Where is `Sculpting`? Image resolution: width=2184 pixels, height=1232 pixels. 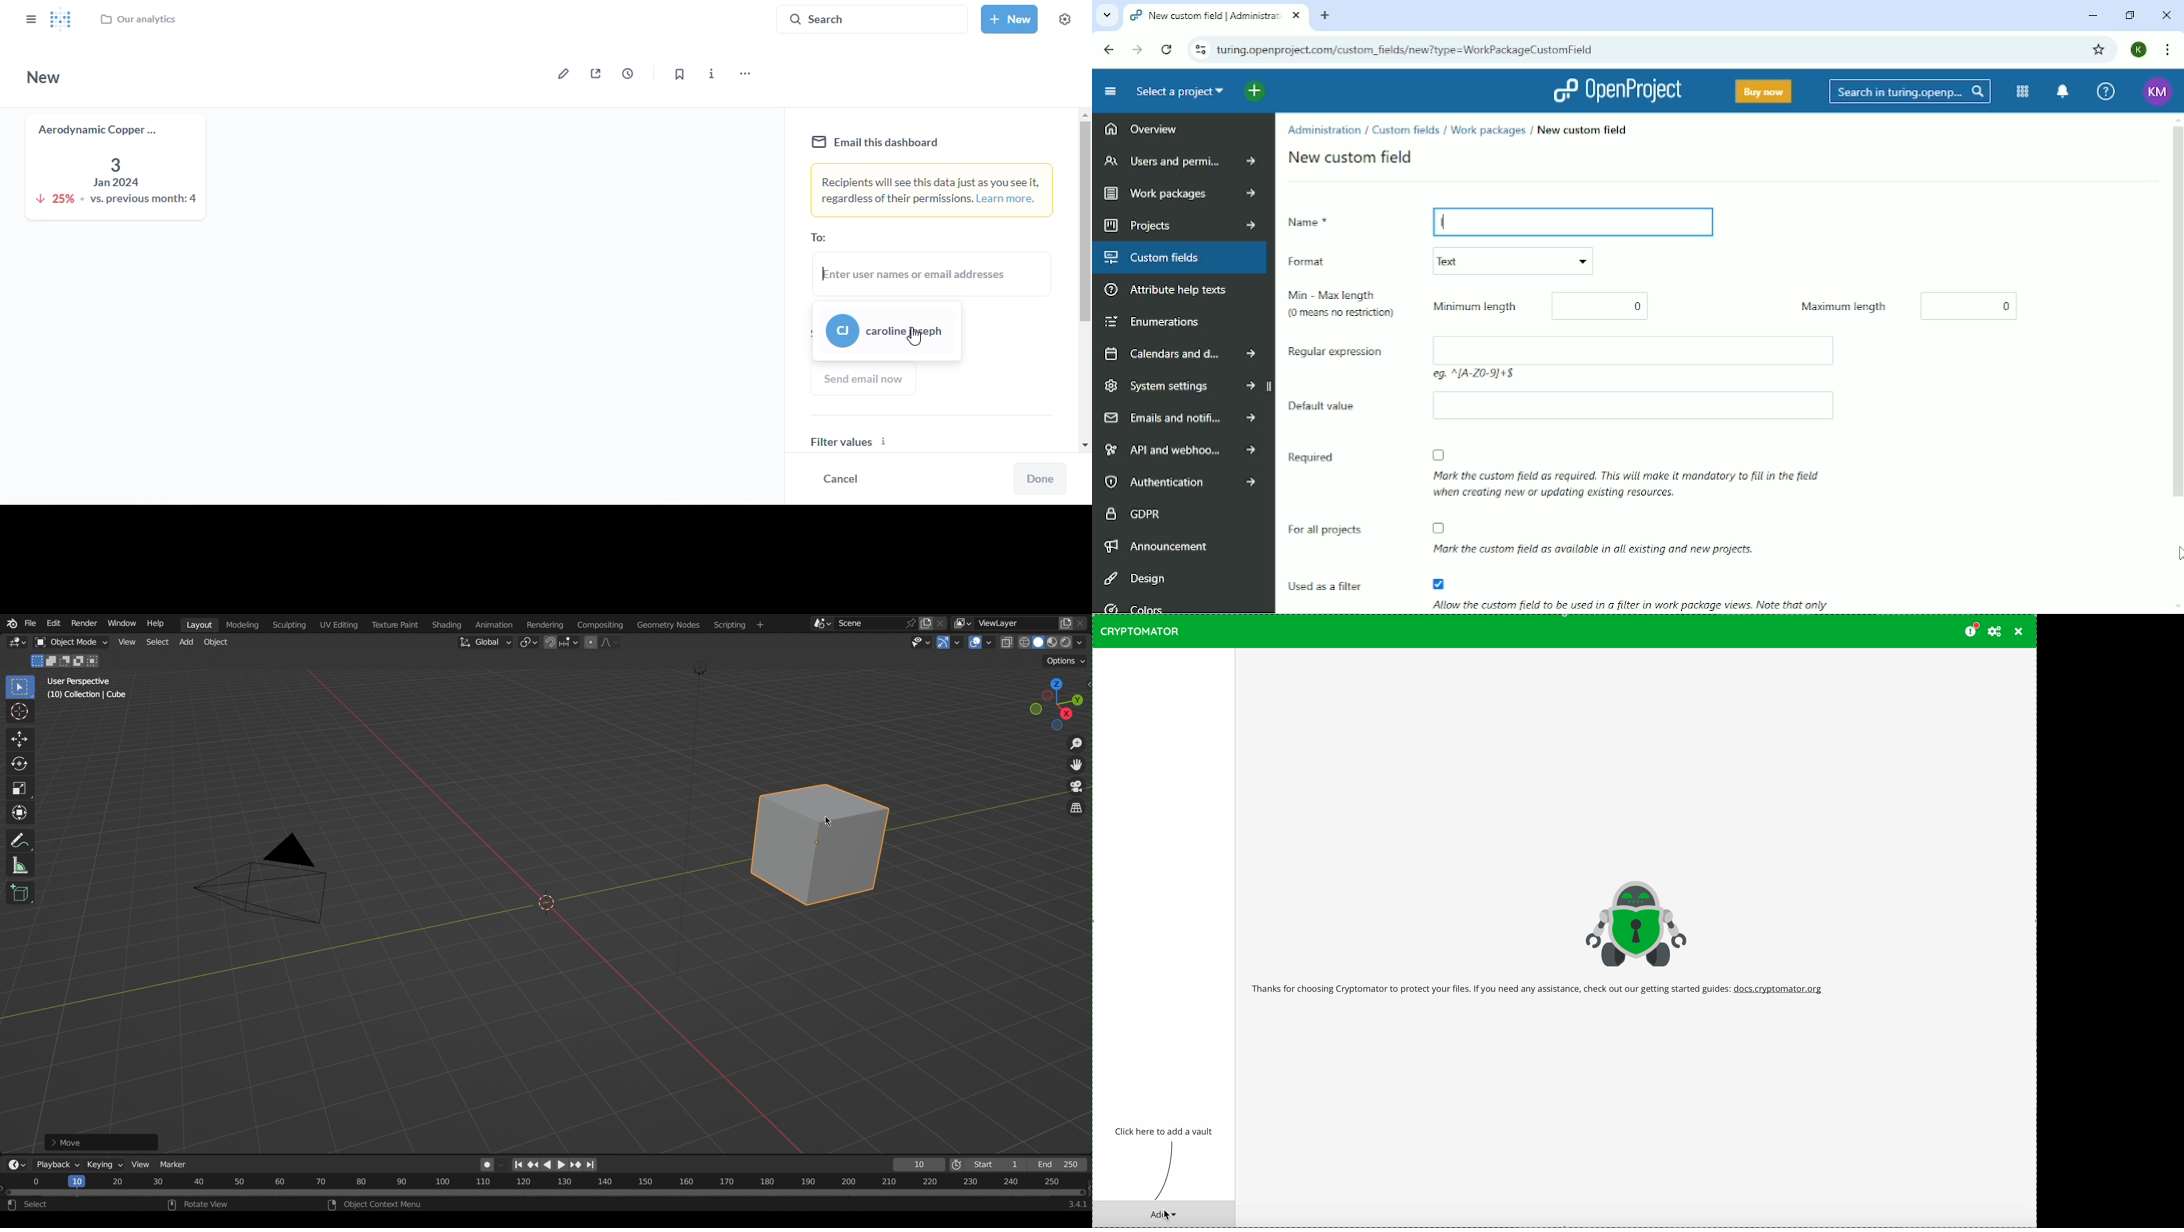
Sculpting is located at coordinates (289, 624).